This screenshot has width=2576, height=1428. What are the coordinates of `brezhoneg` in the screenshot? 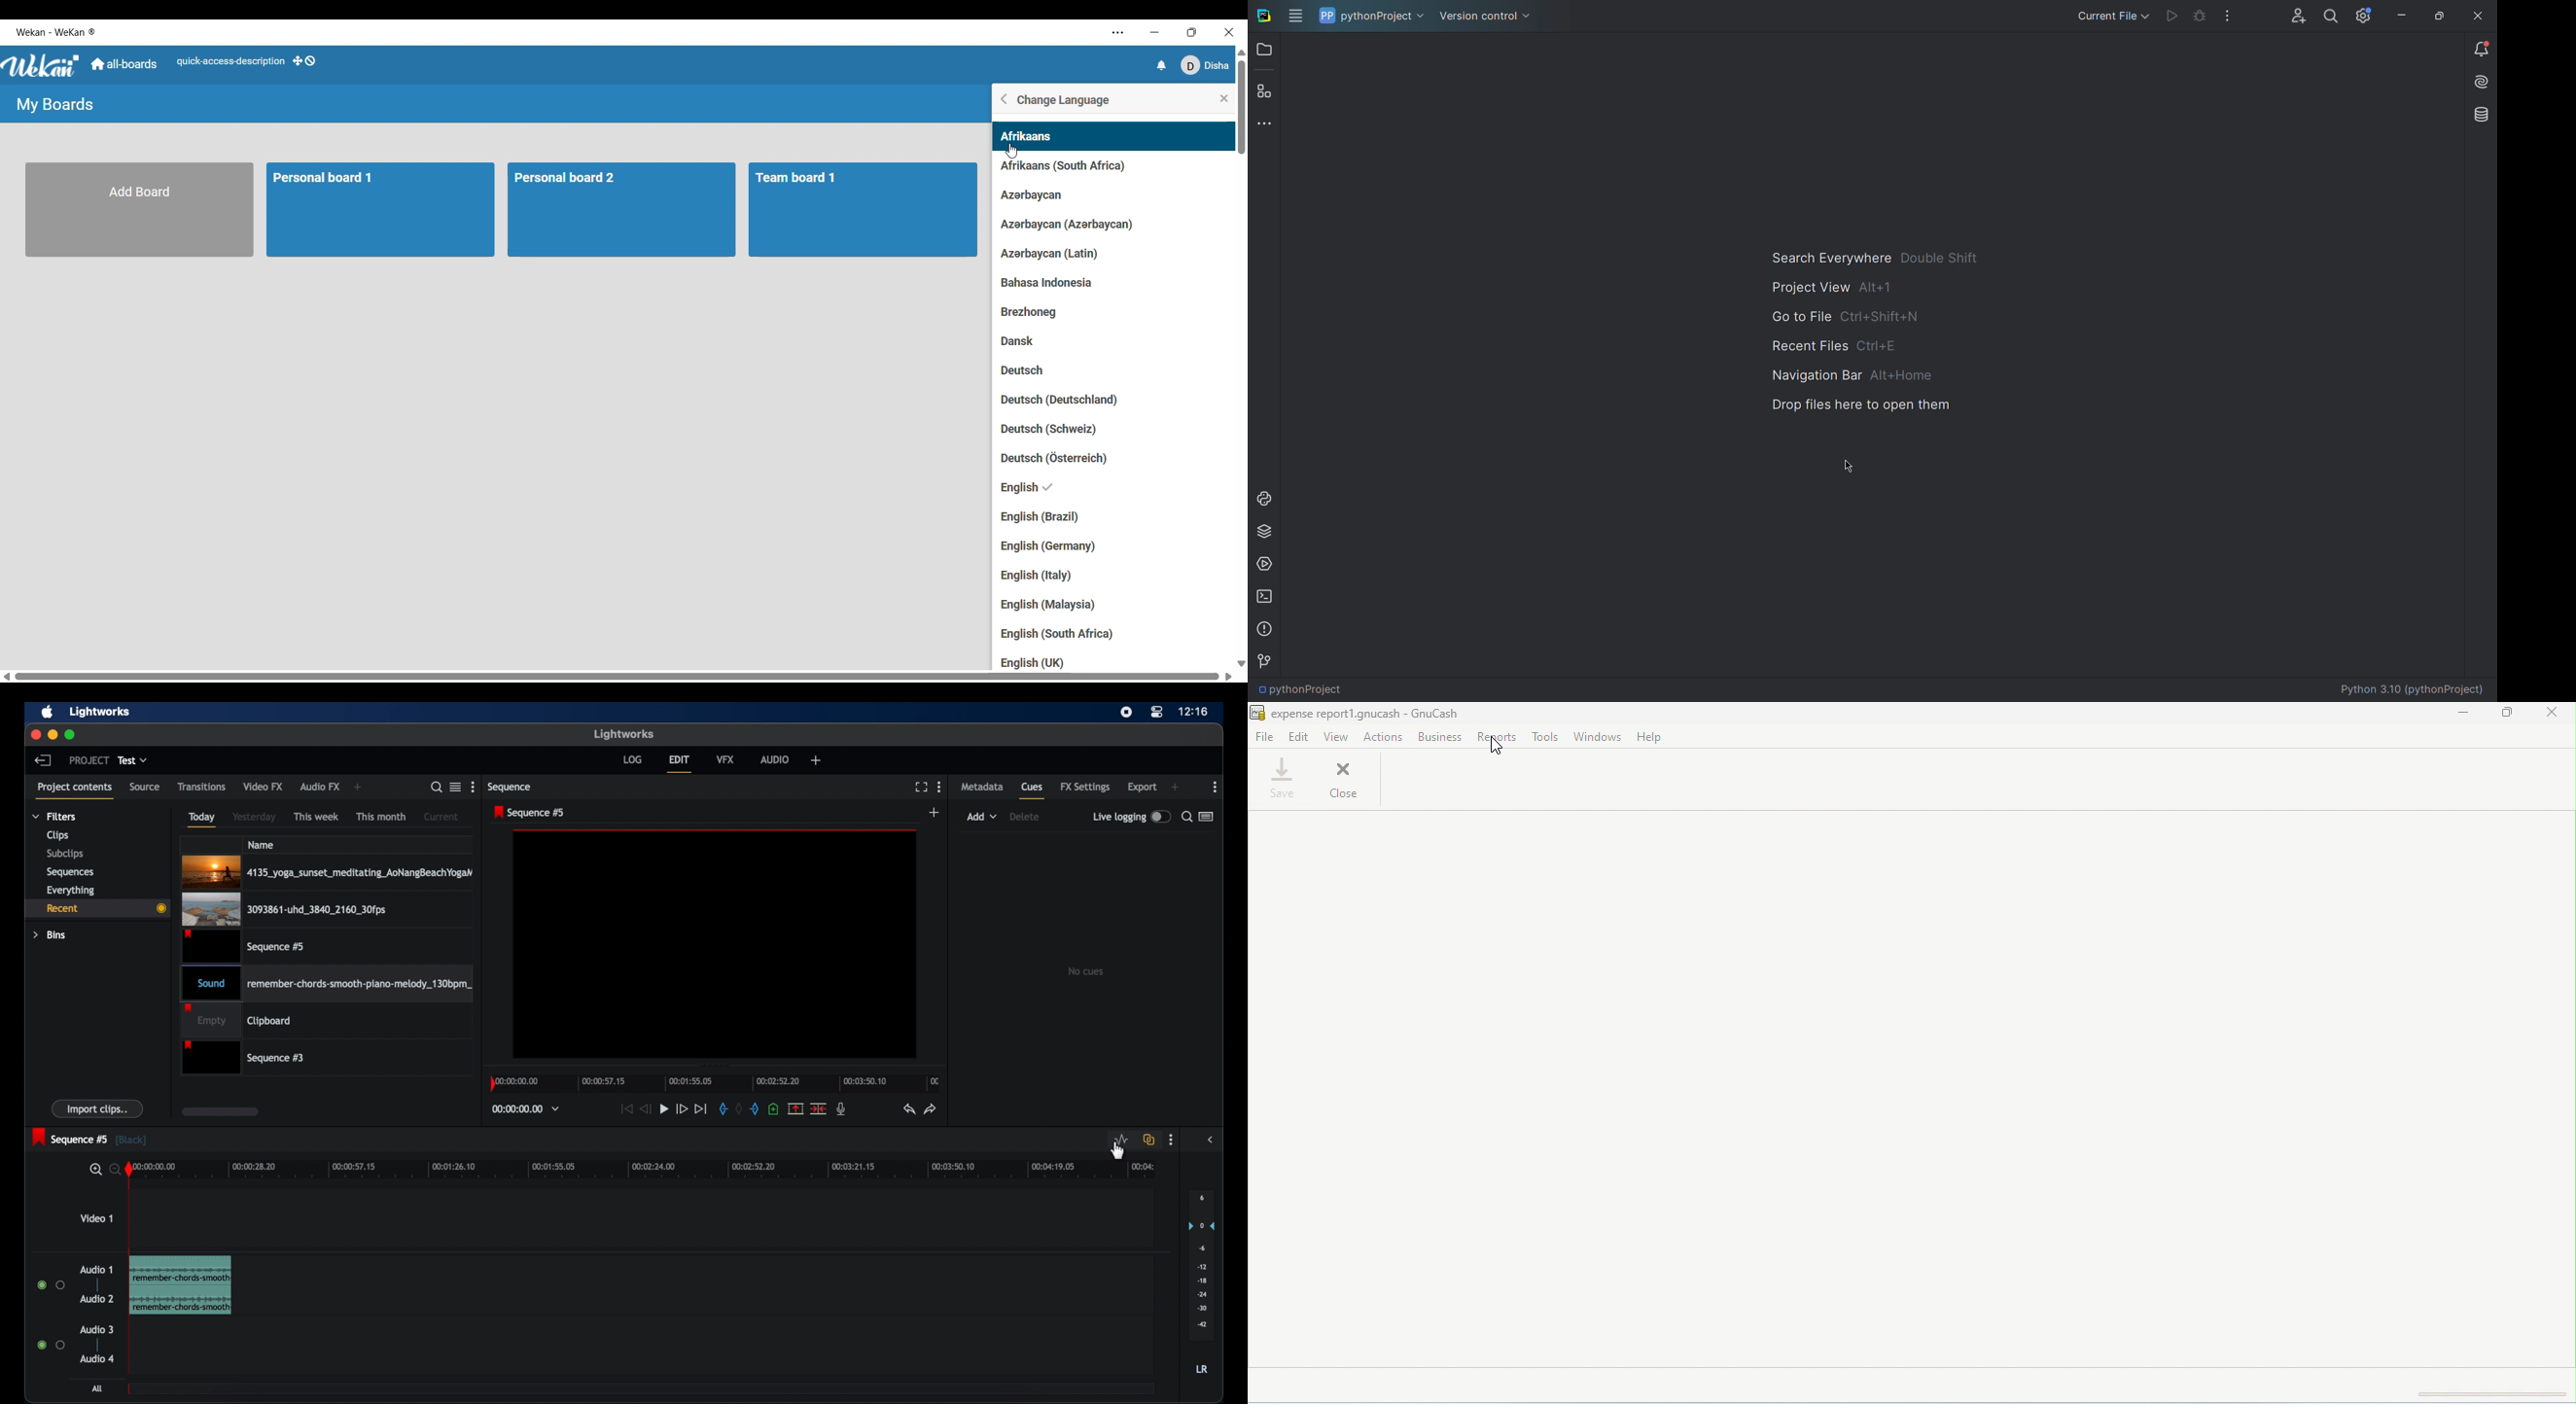 It's located at (1040, 313).